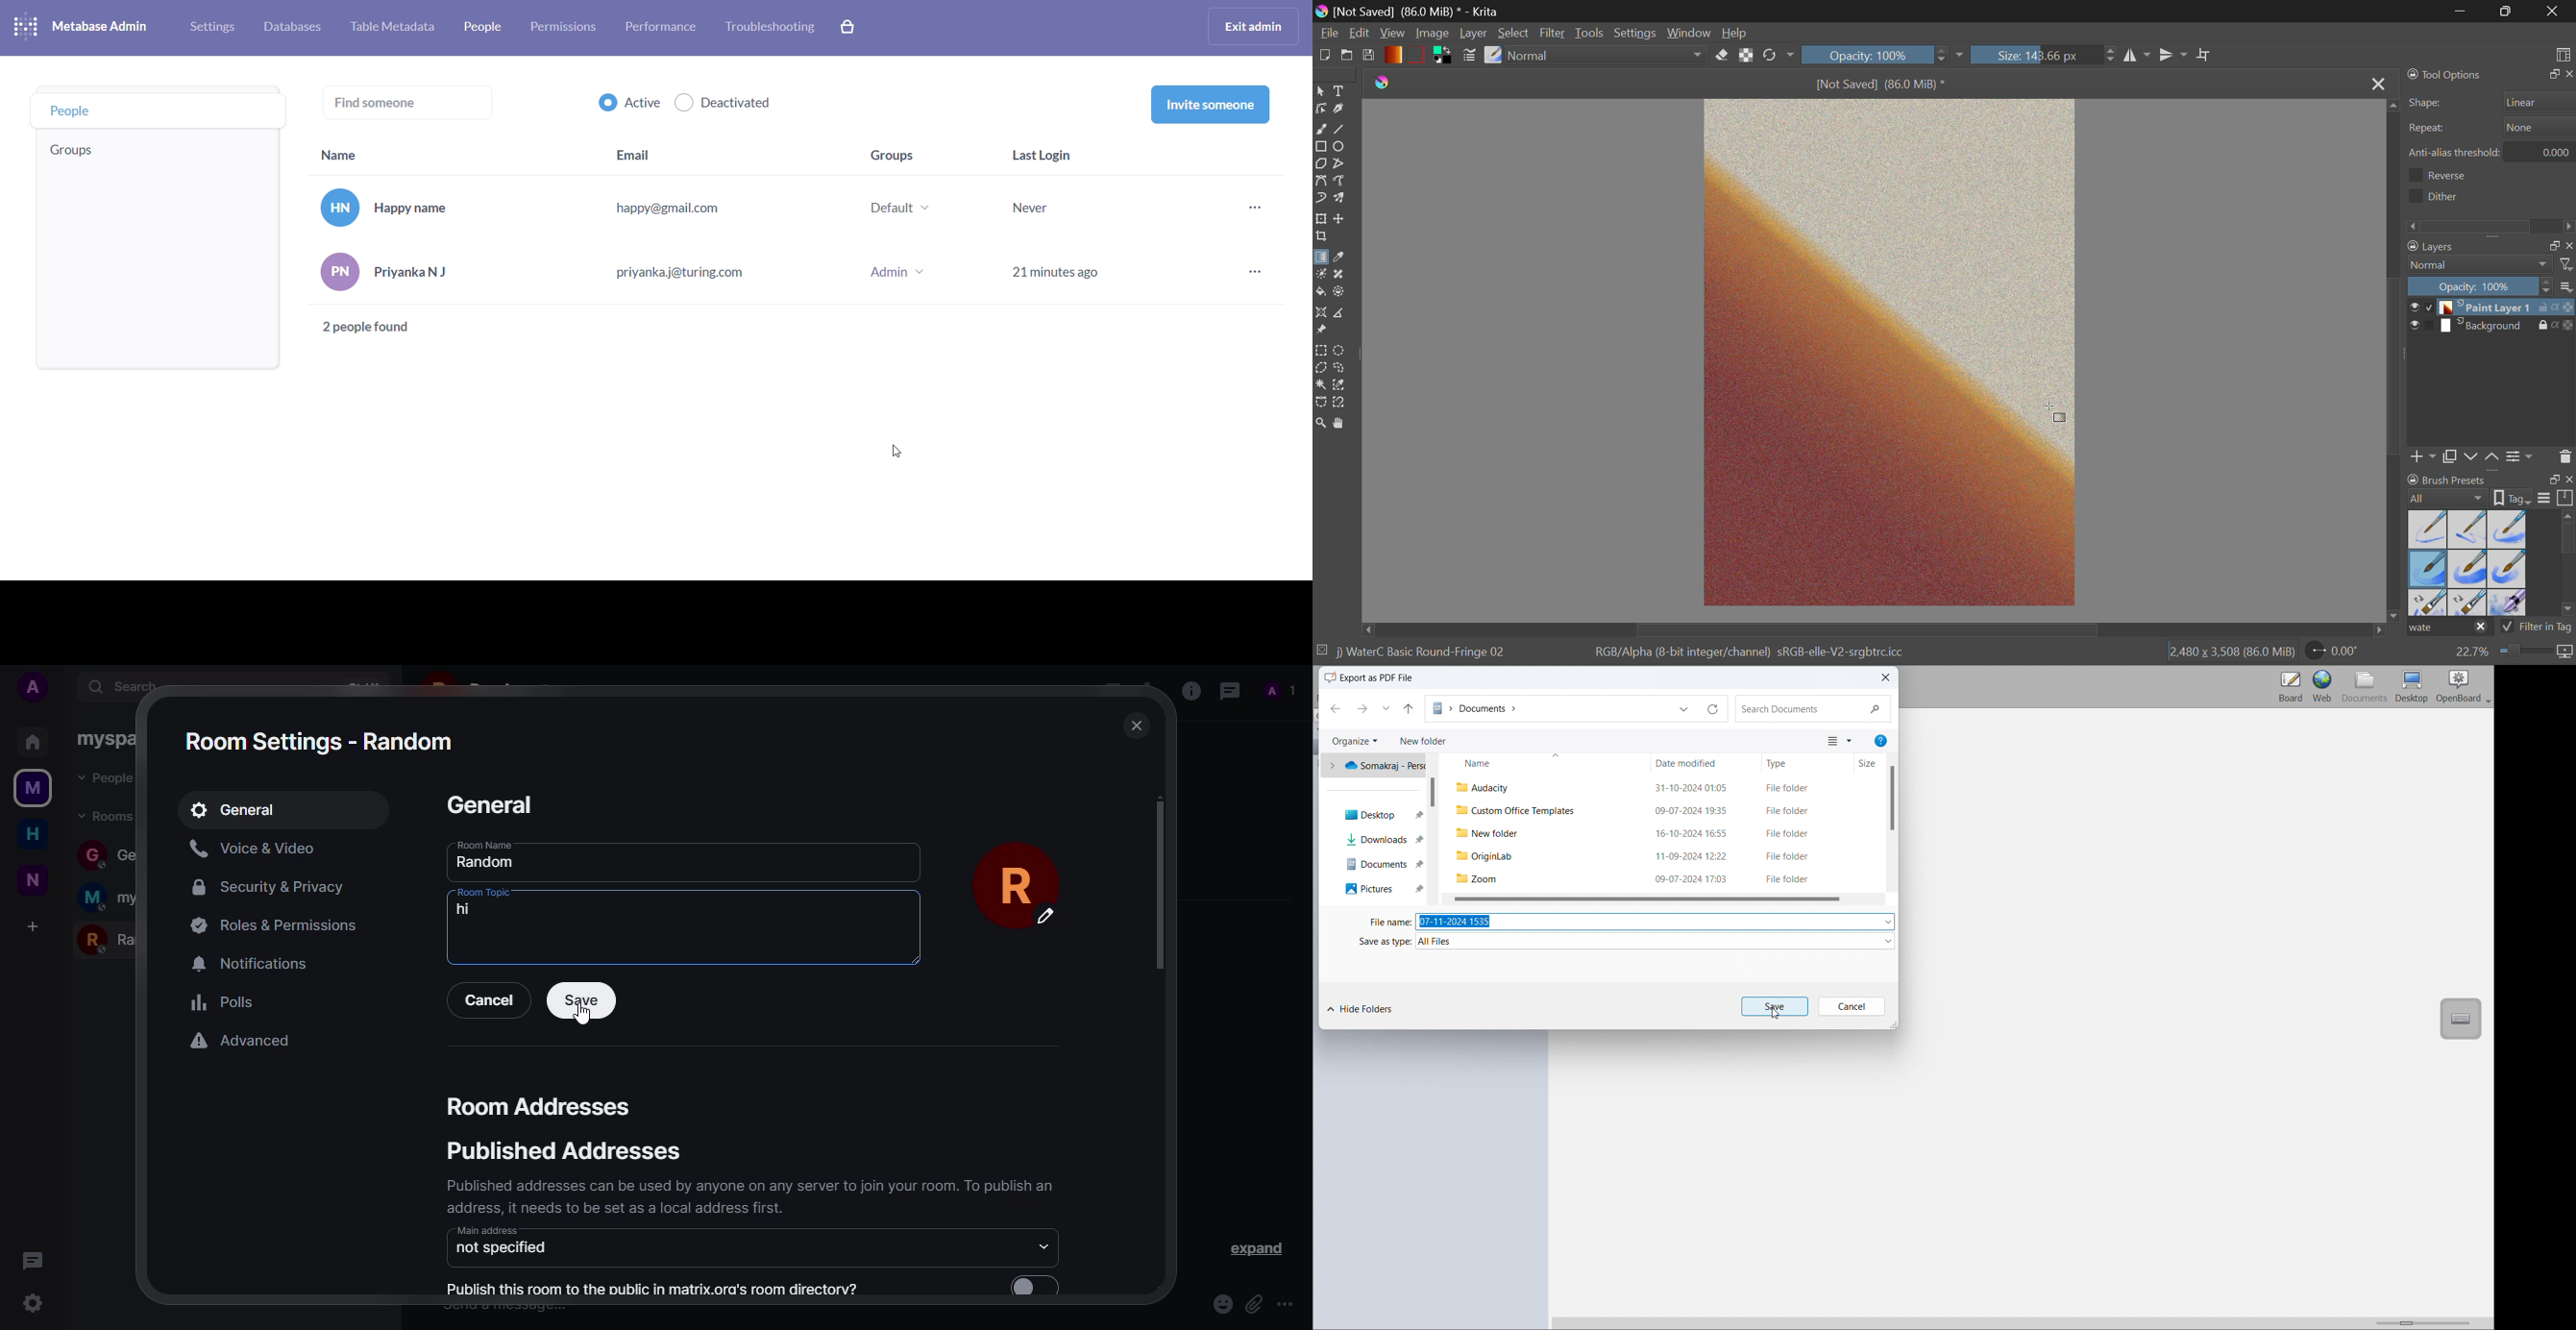  Describe the element at coordinates (2569, 307) in the screenshot. I see `color scale` at that location.